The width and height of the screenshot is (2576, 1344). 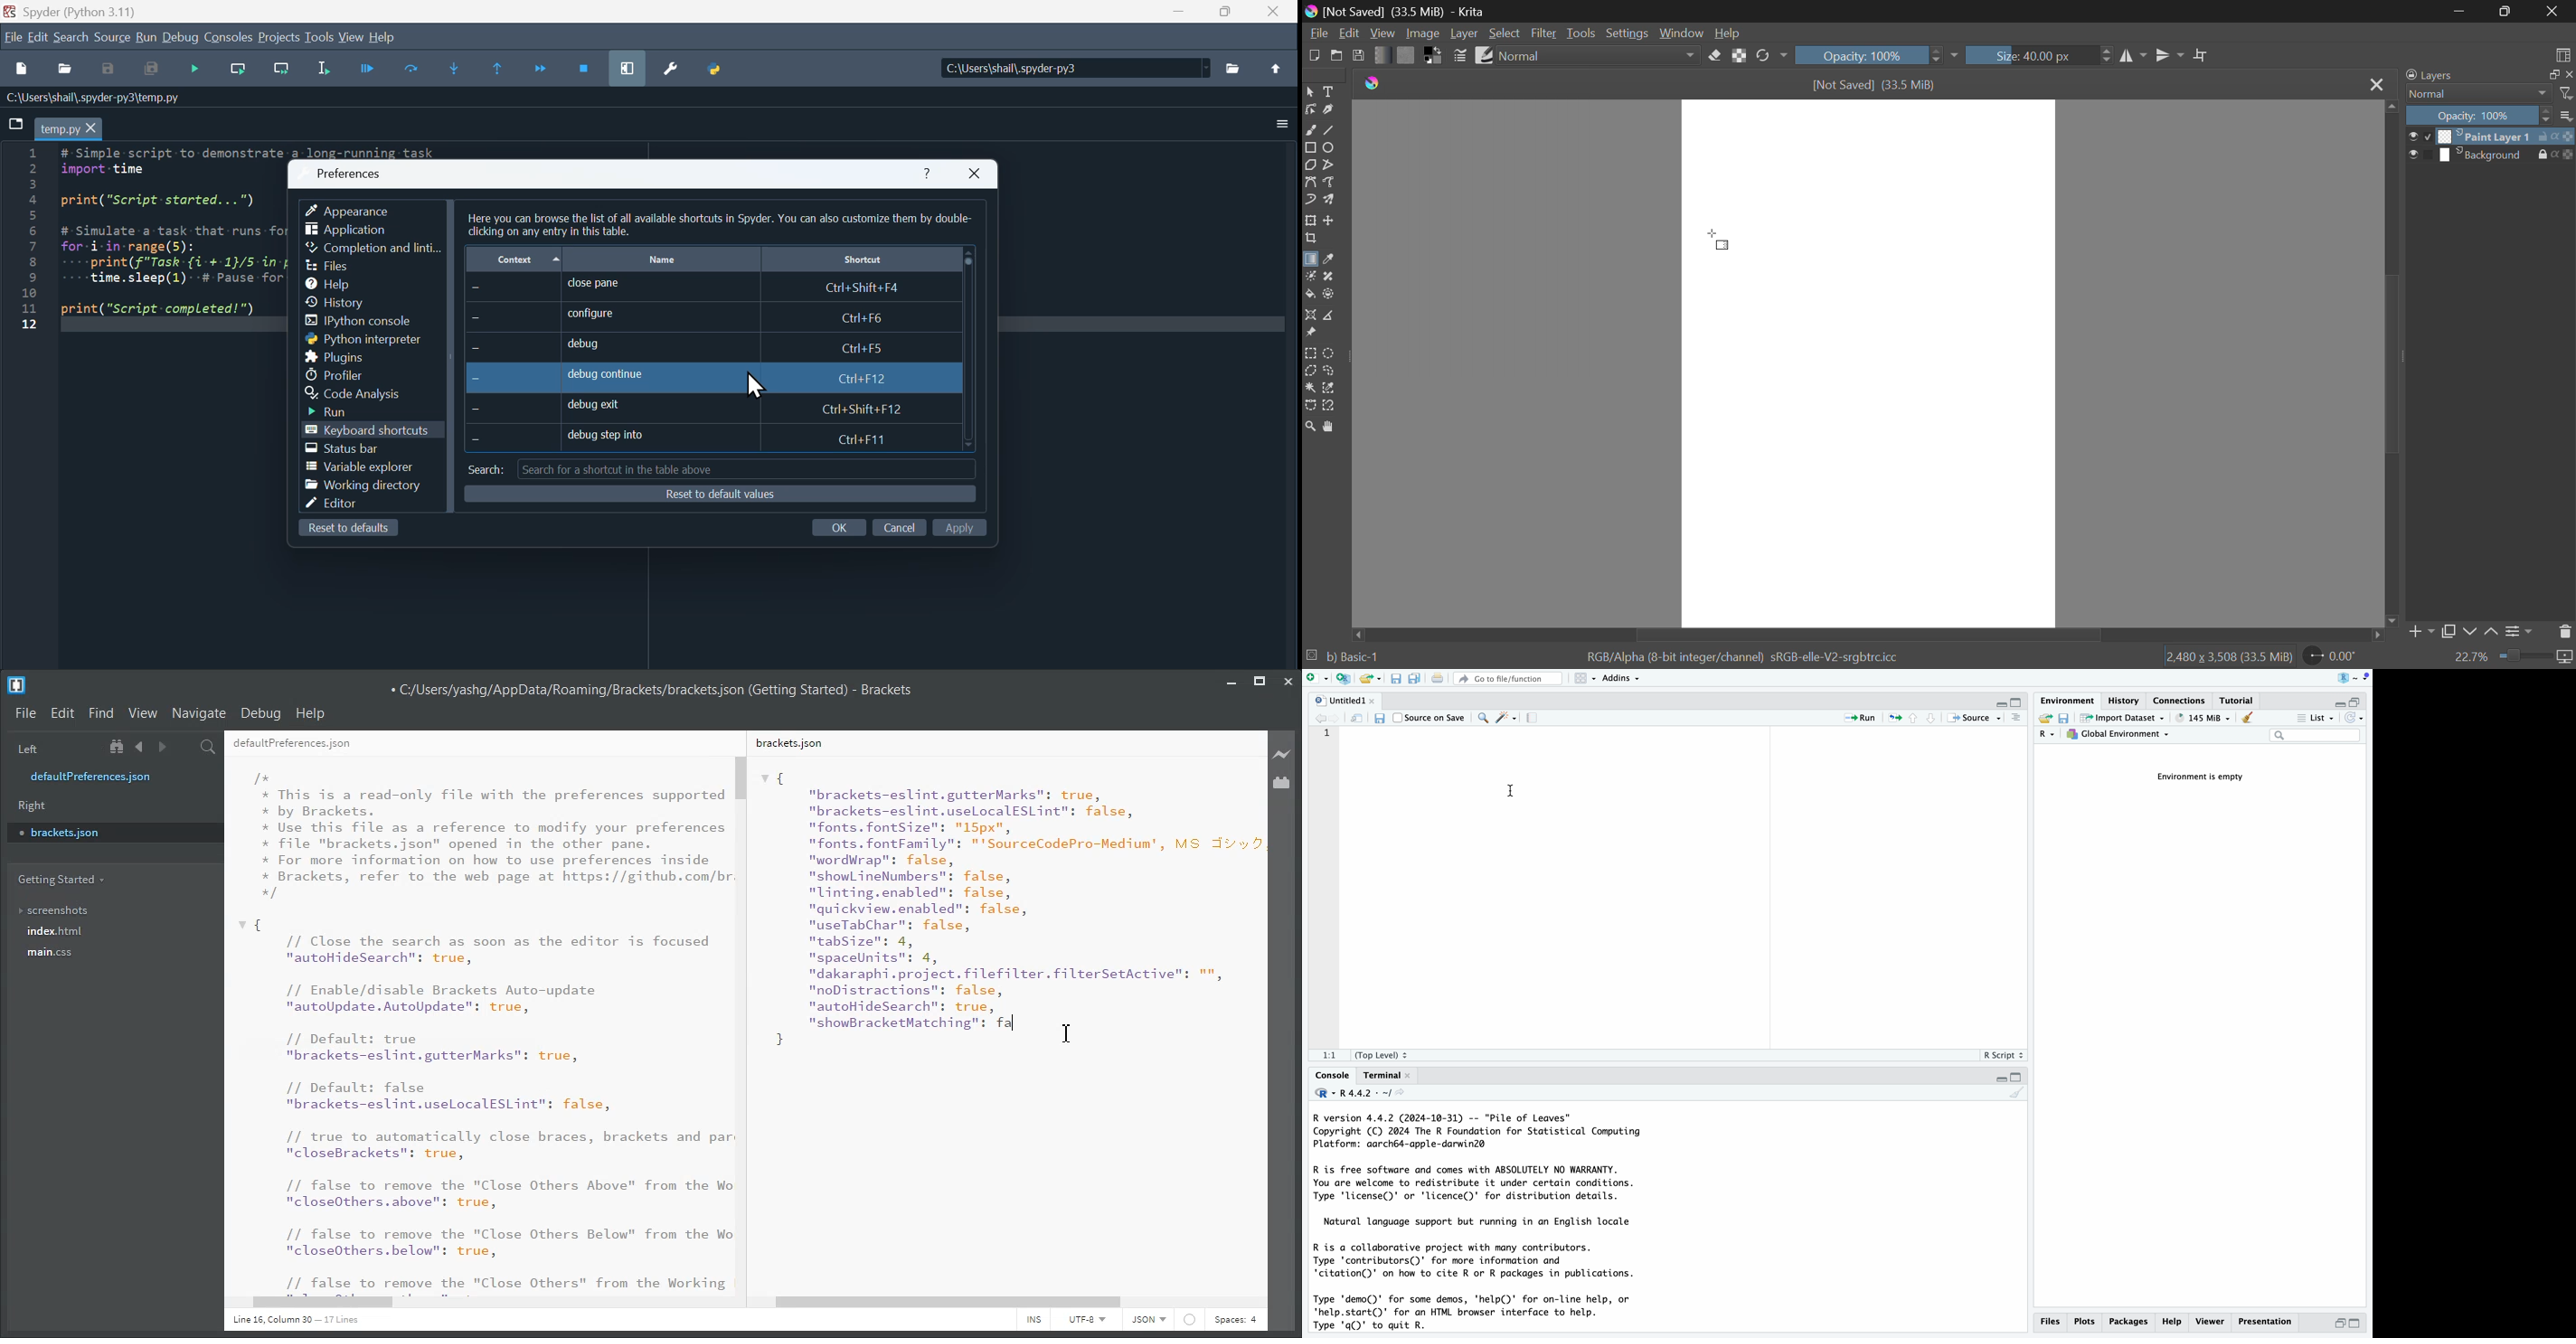 I want to click on packages, so click(x=2128, y=1323).